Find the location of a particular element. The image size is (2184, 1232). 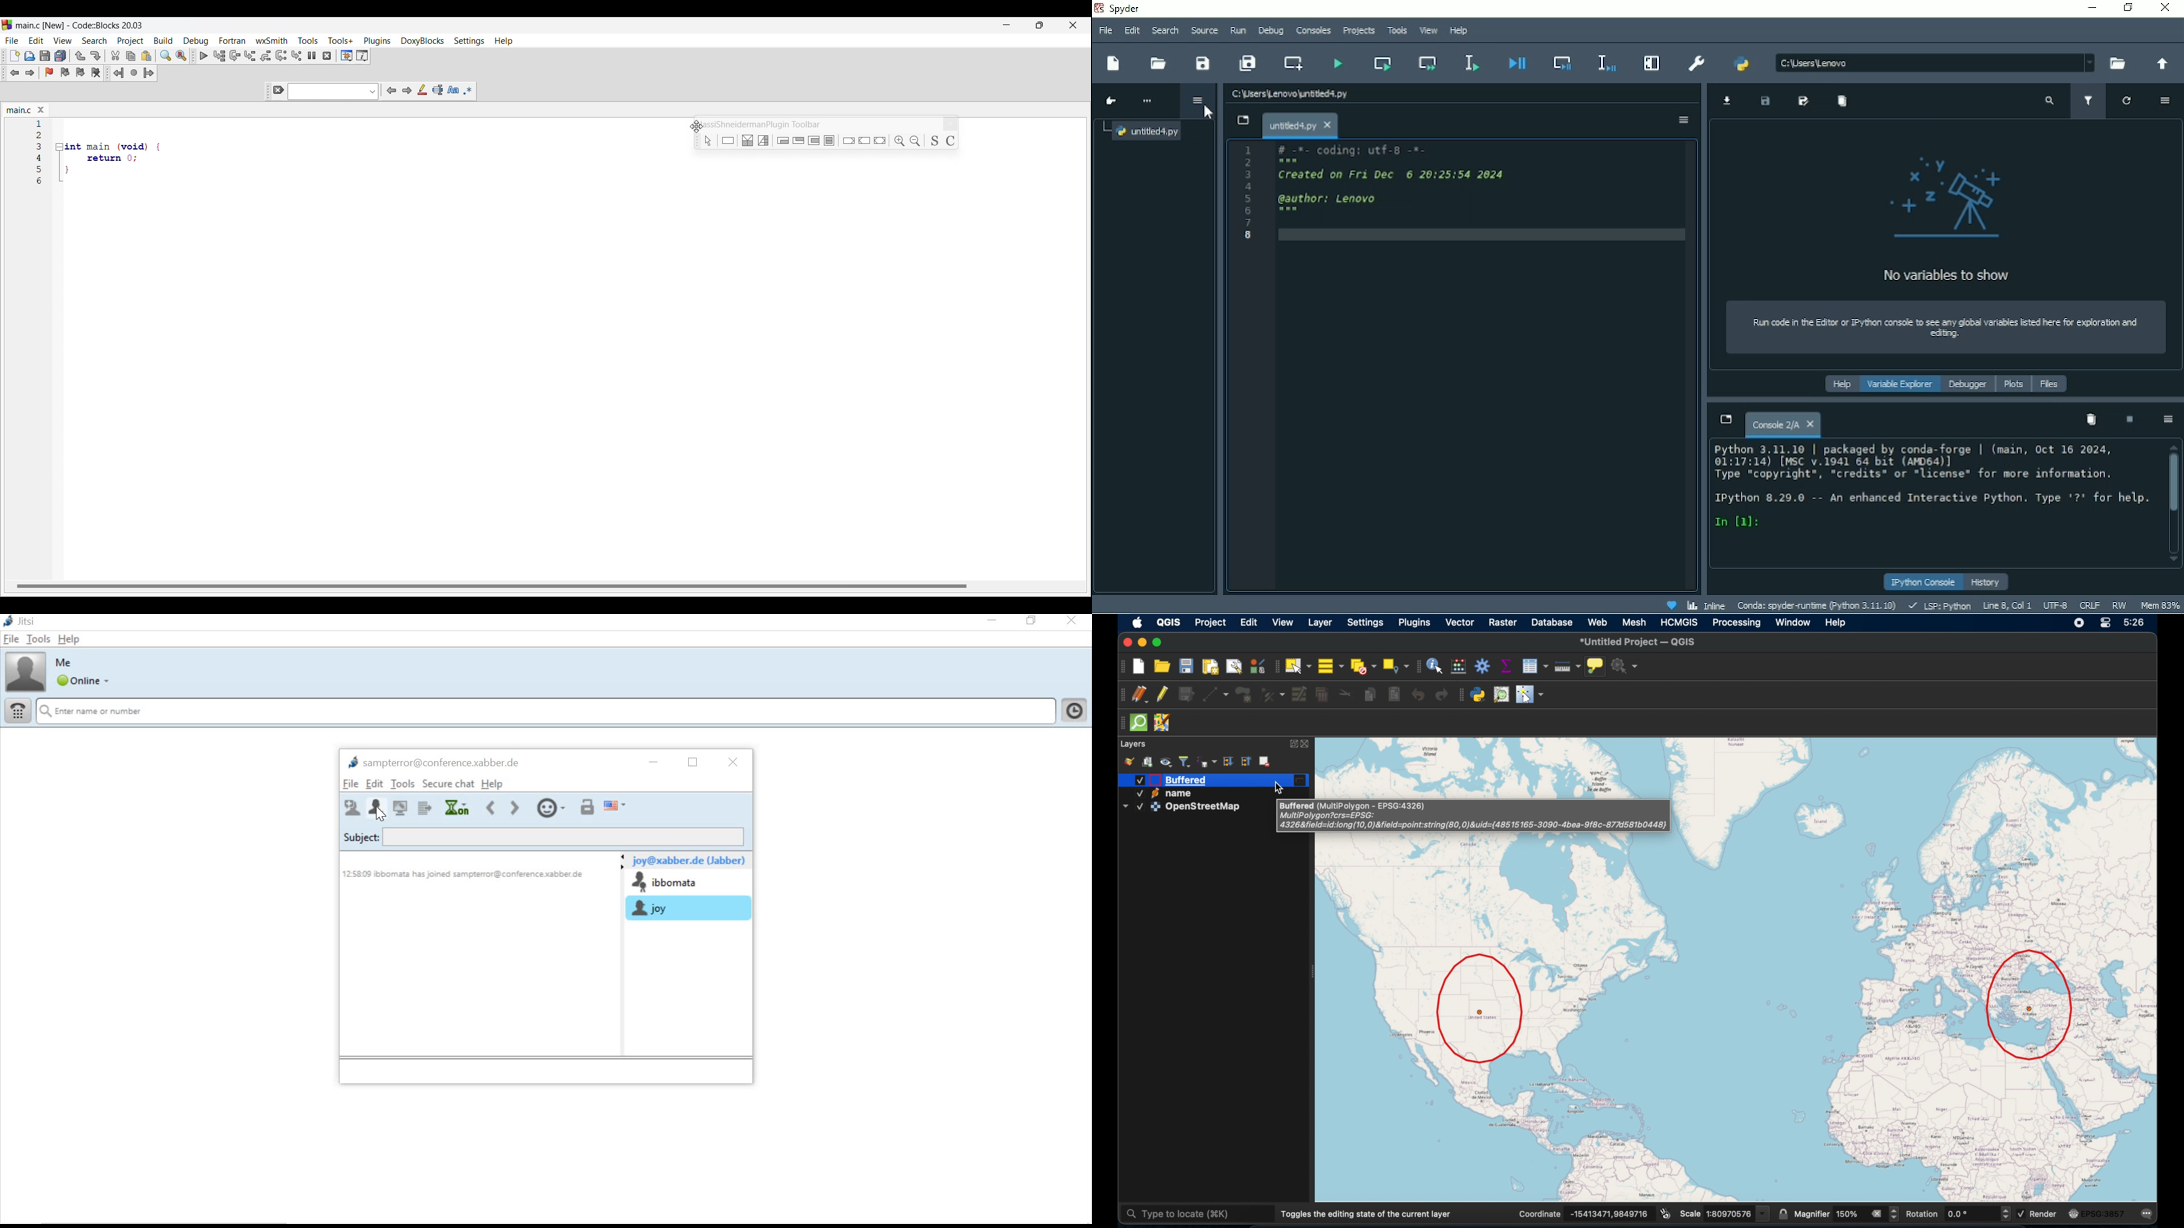

layer is located at coordinates (1322, 623).